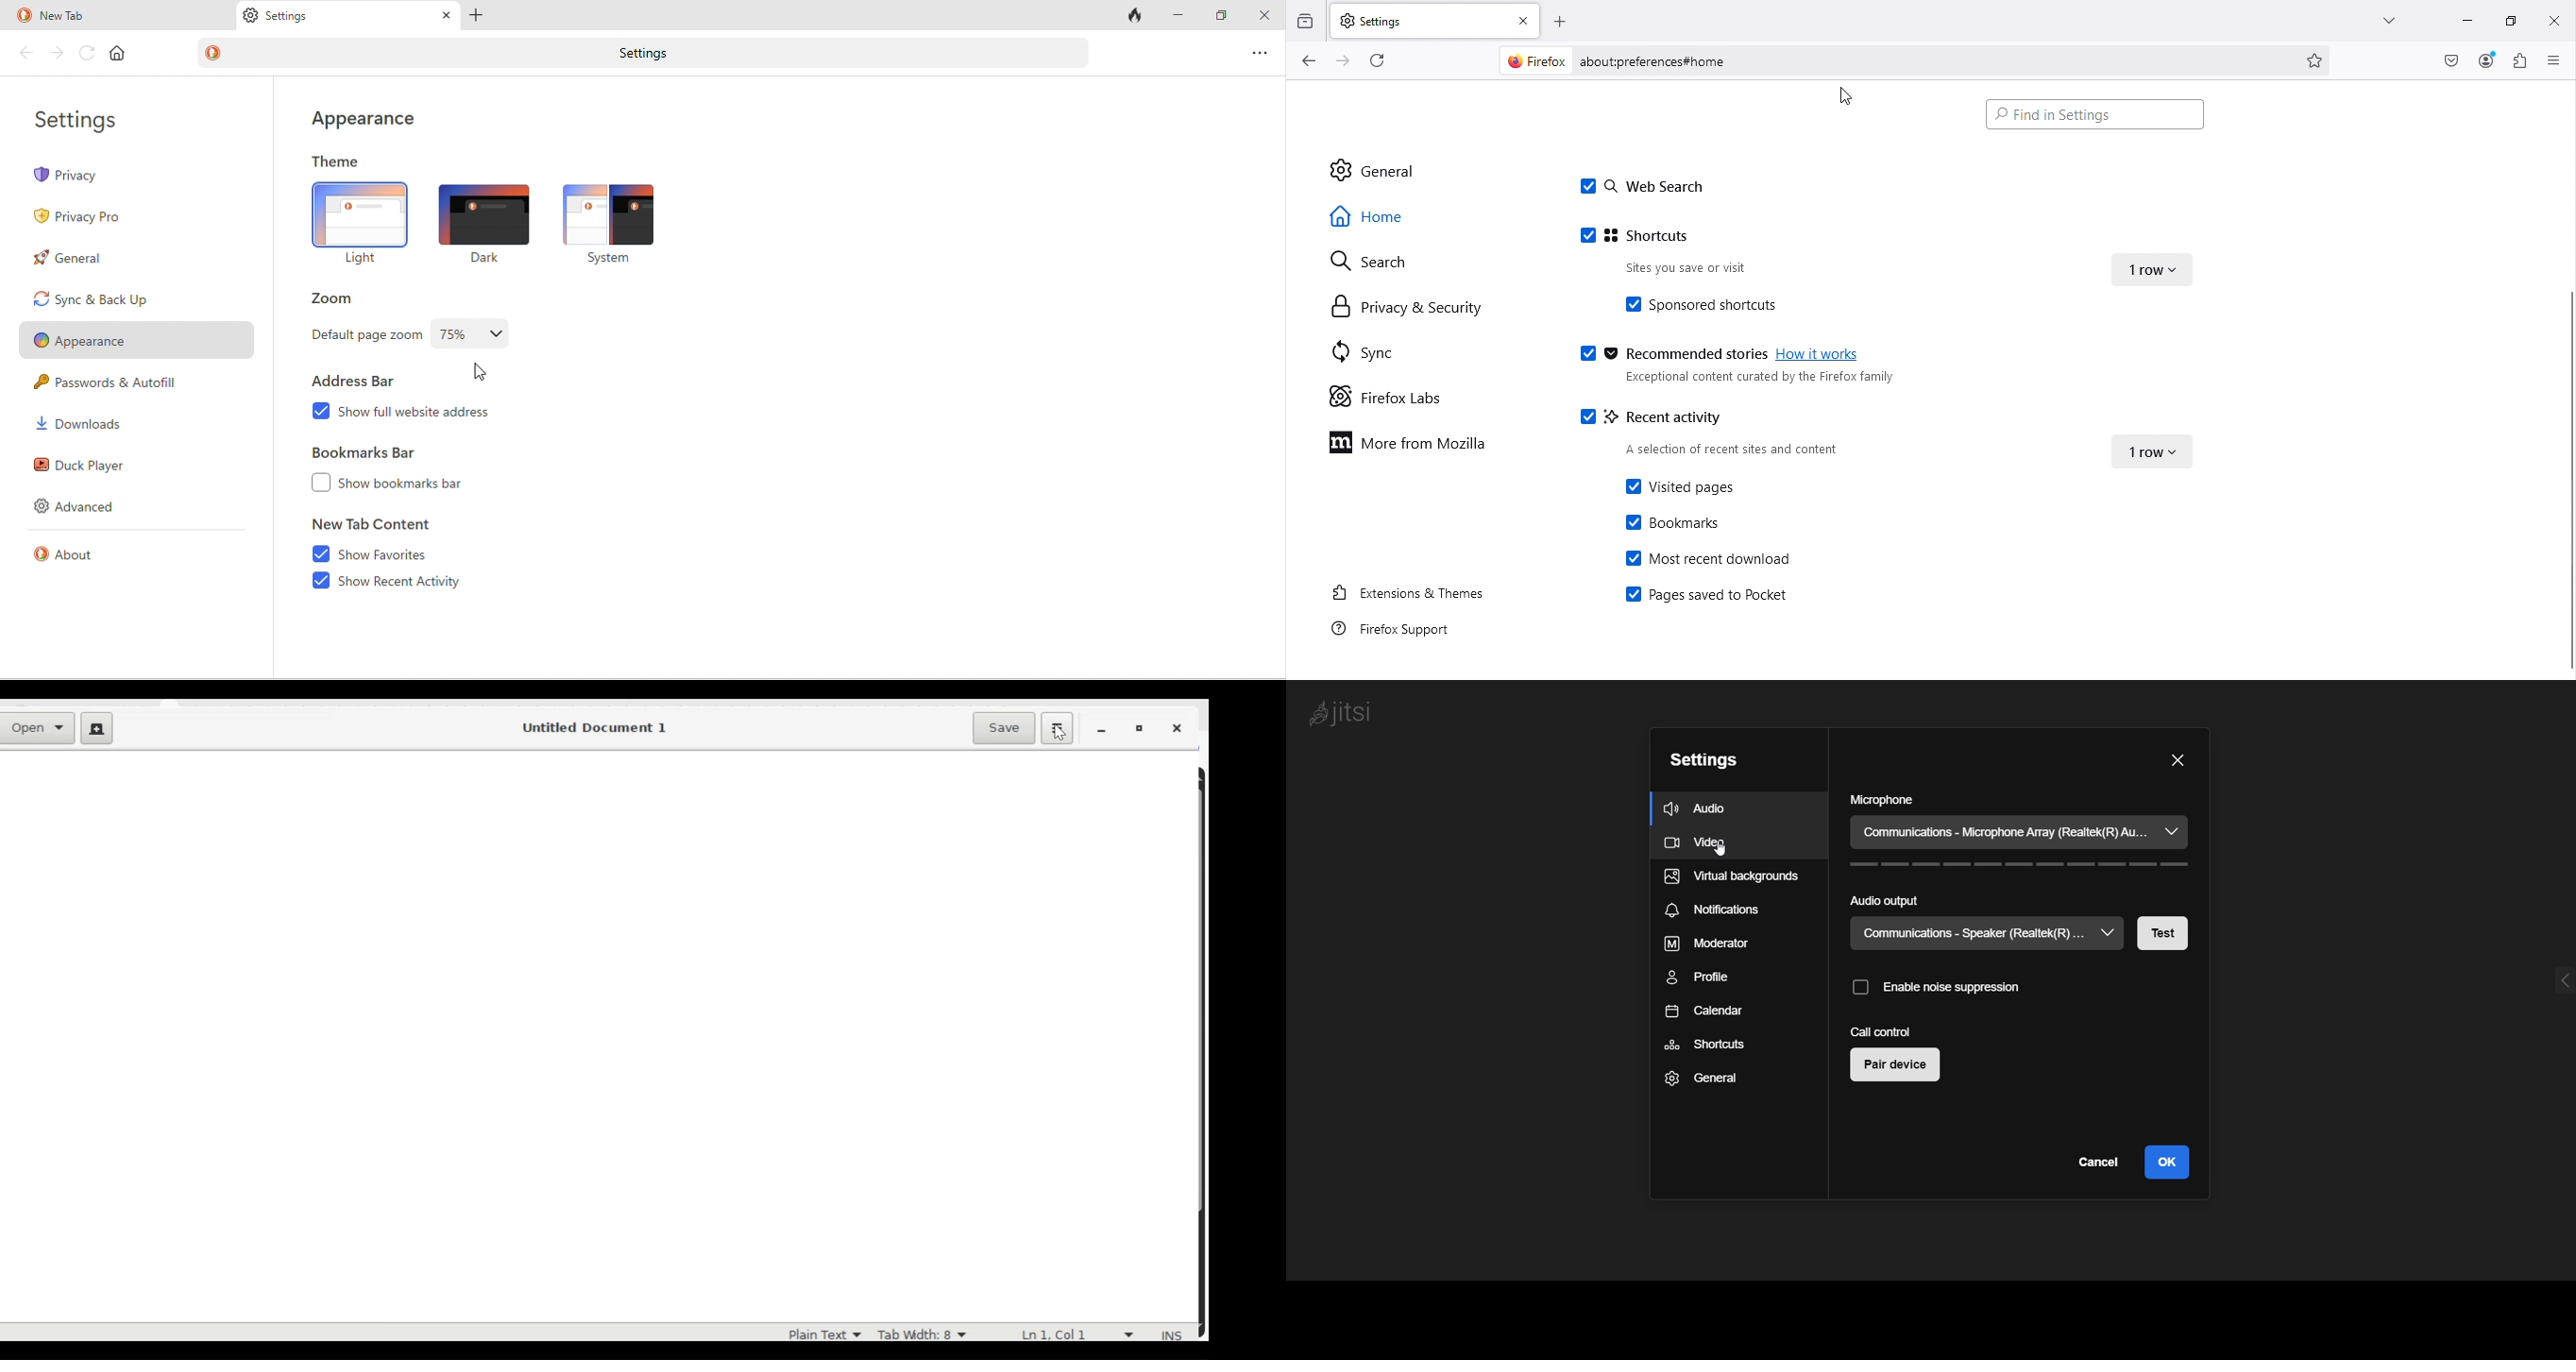 The width and height of the screenshot is (2576, 1372). What do you see at coordinates (1699, 762) in the screenshot?
I see `settings` at bounding box center [1699, 762].